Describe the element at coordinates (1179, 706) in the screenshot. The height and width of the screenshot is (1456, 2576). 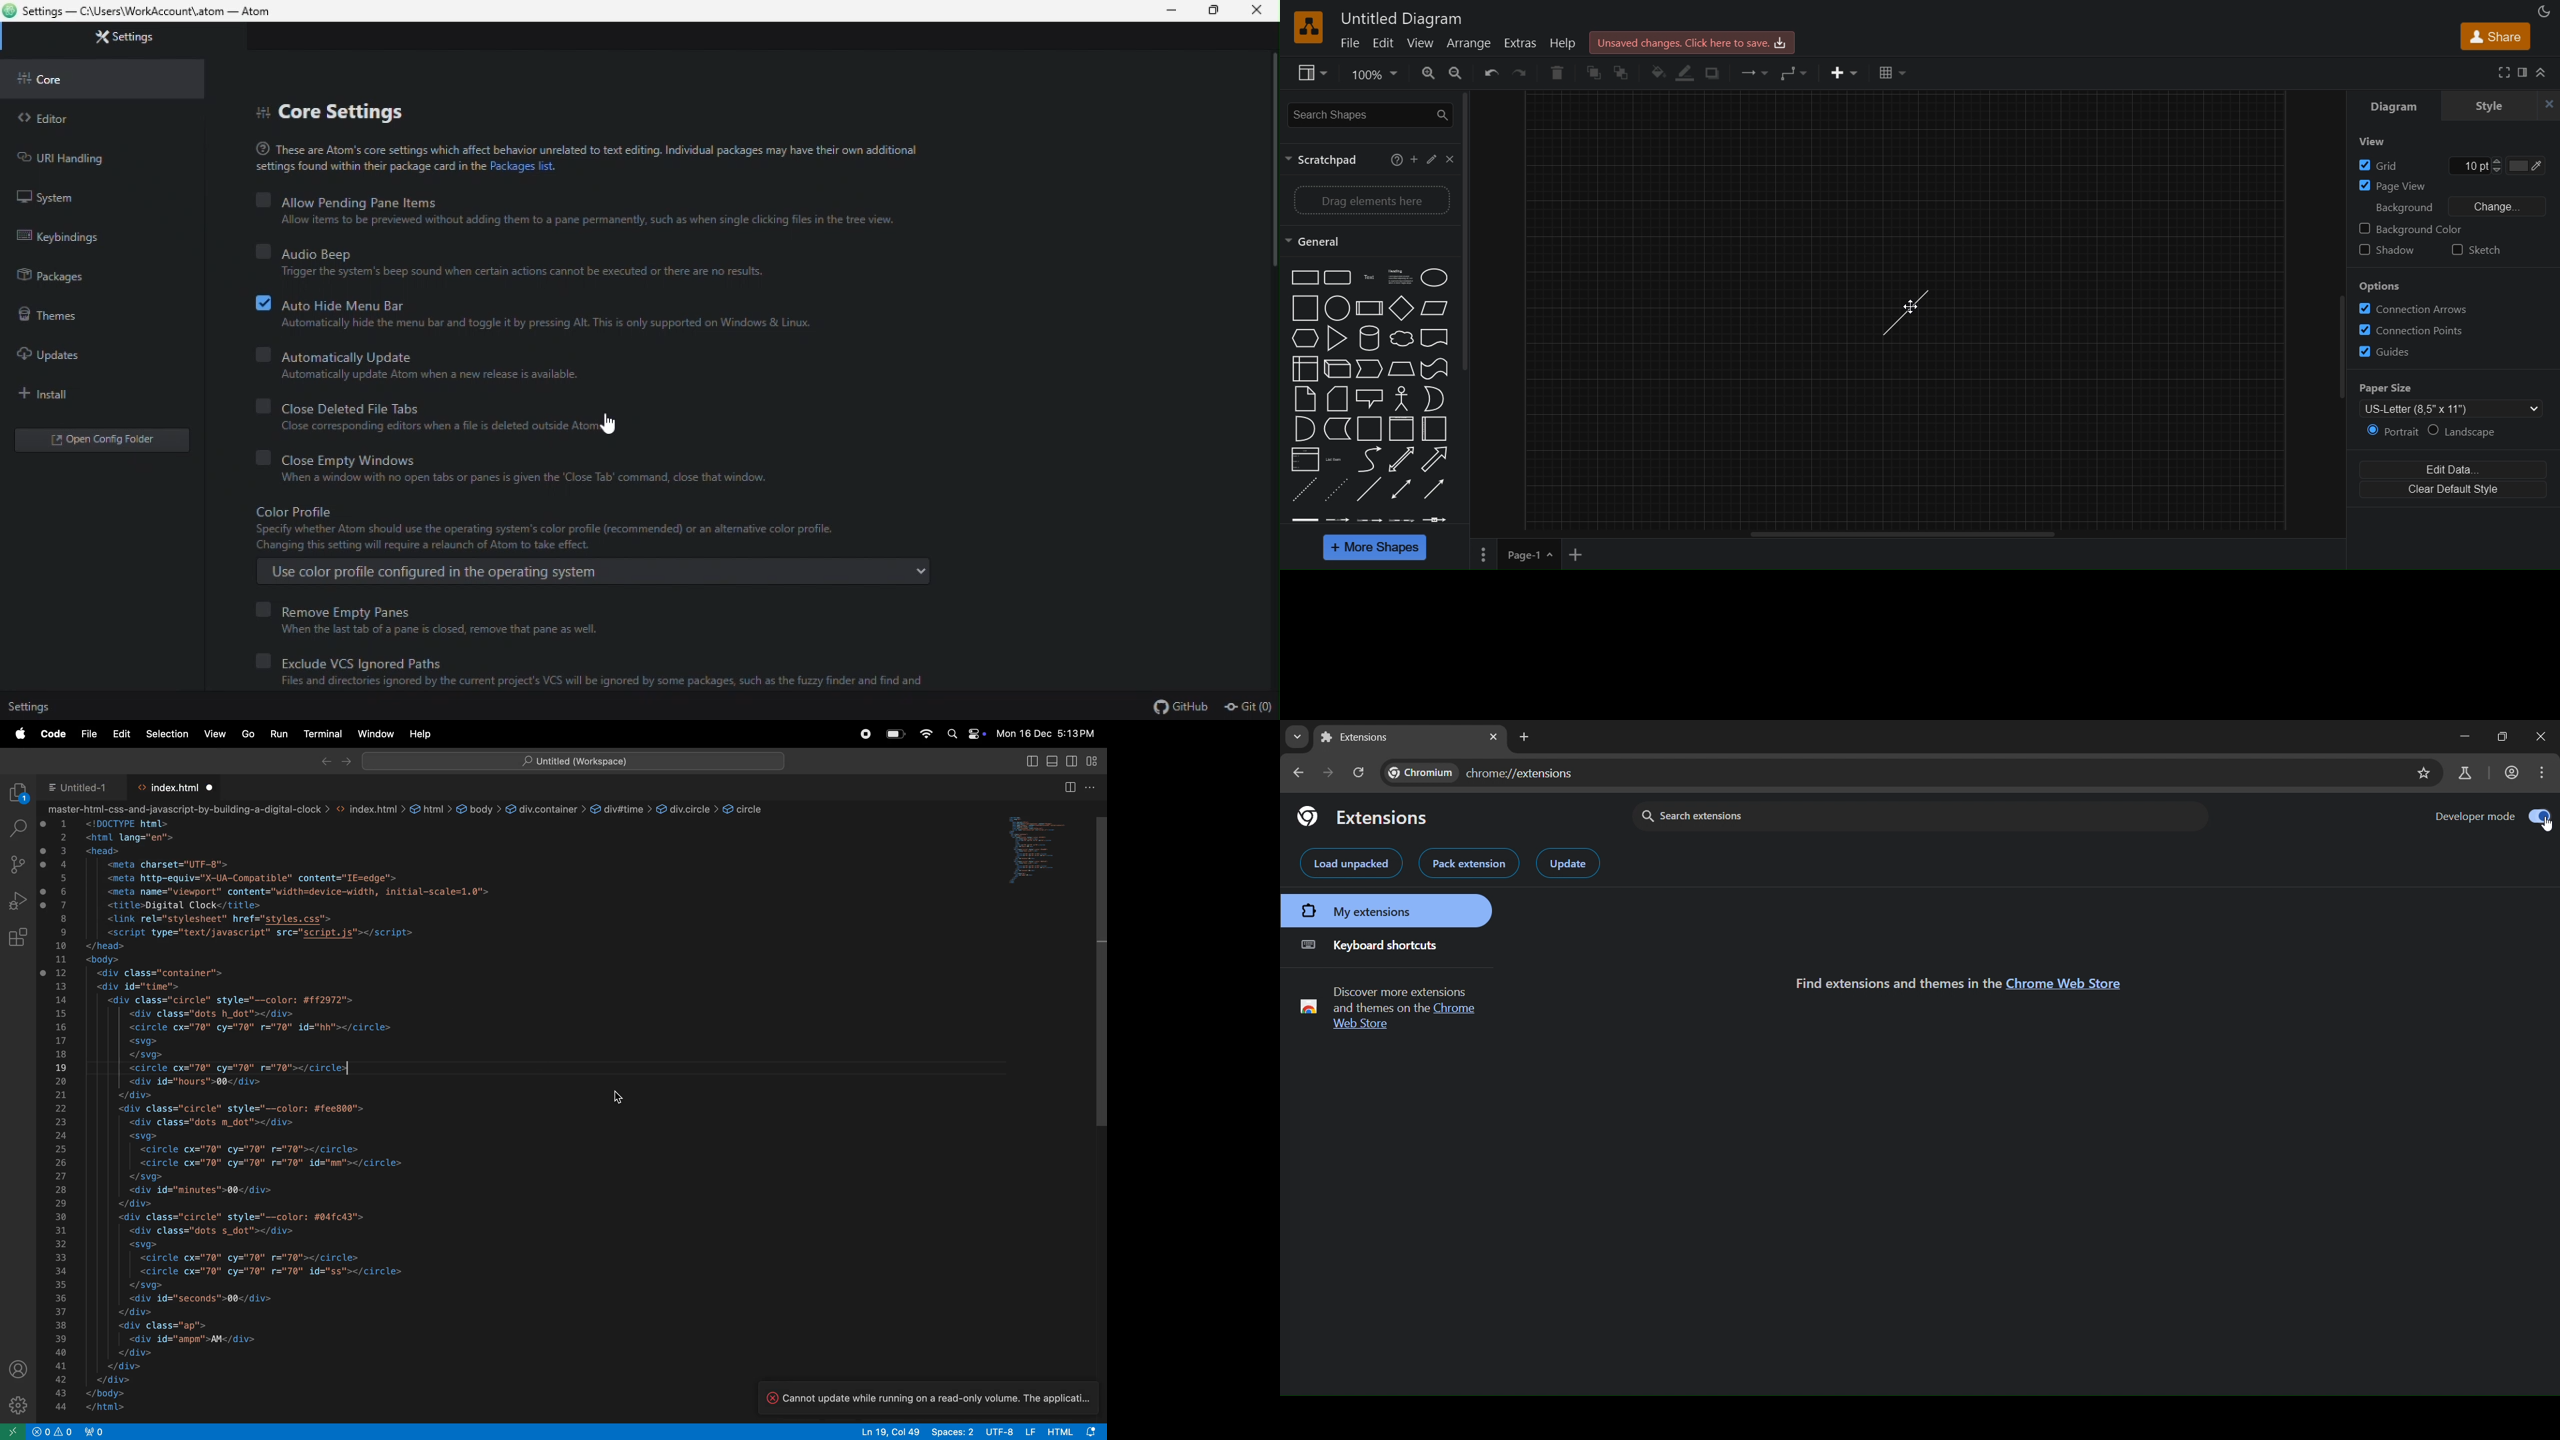
I see `github` at that location.